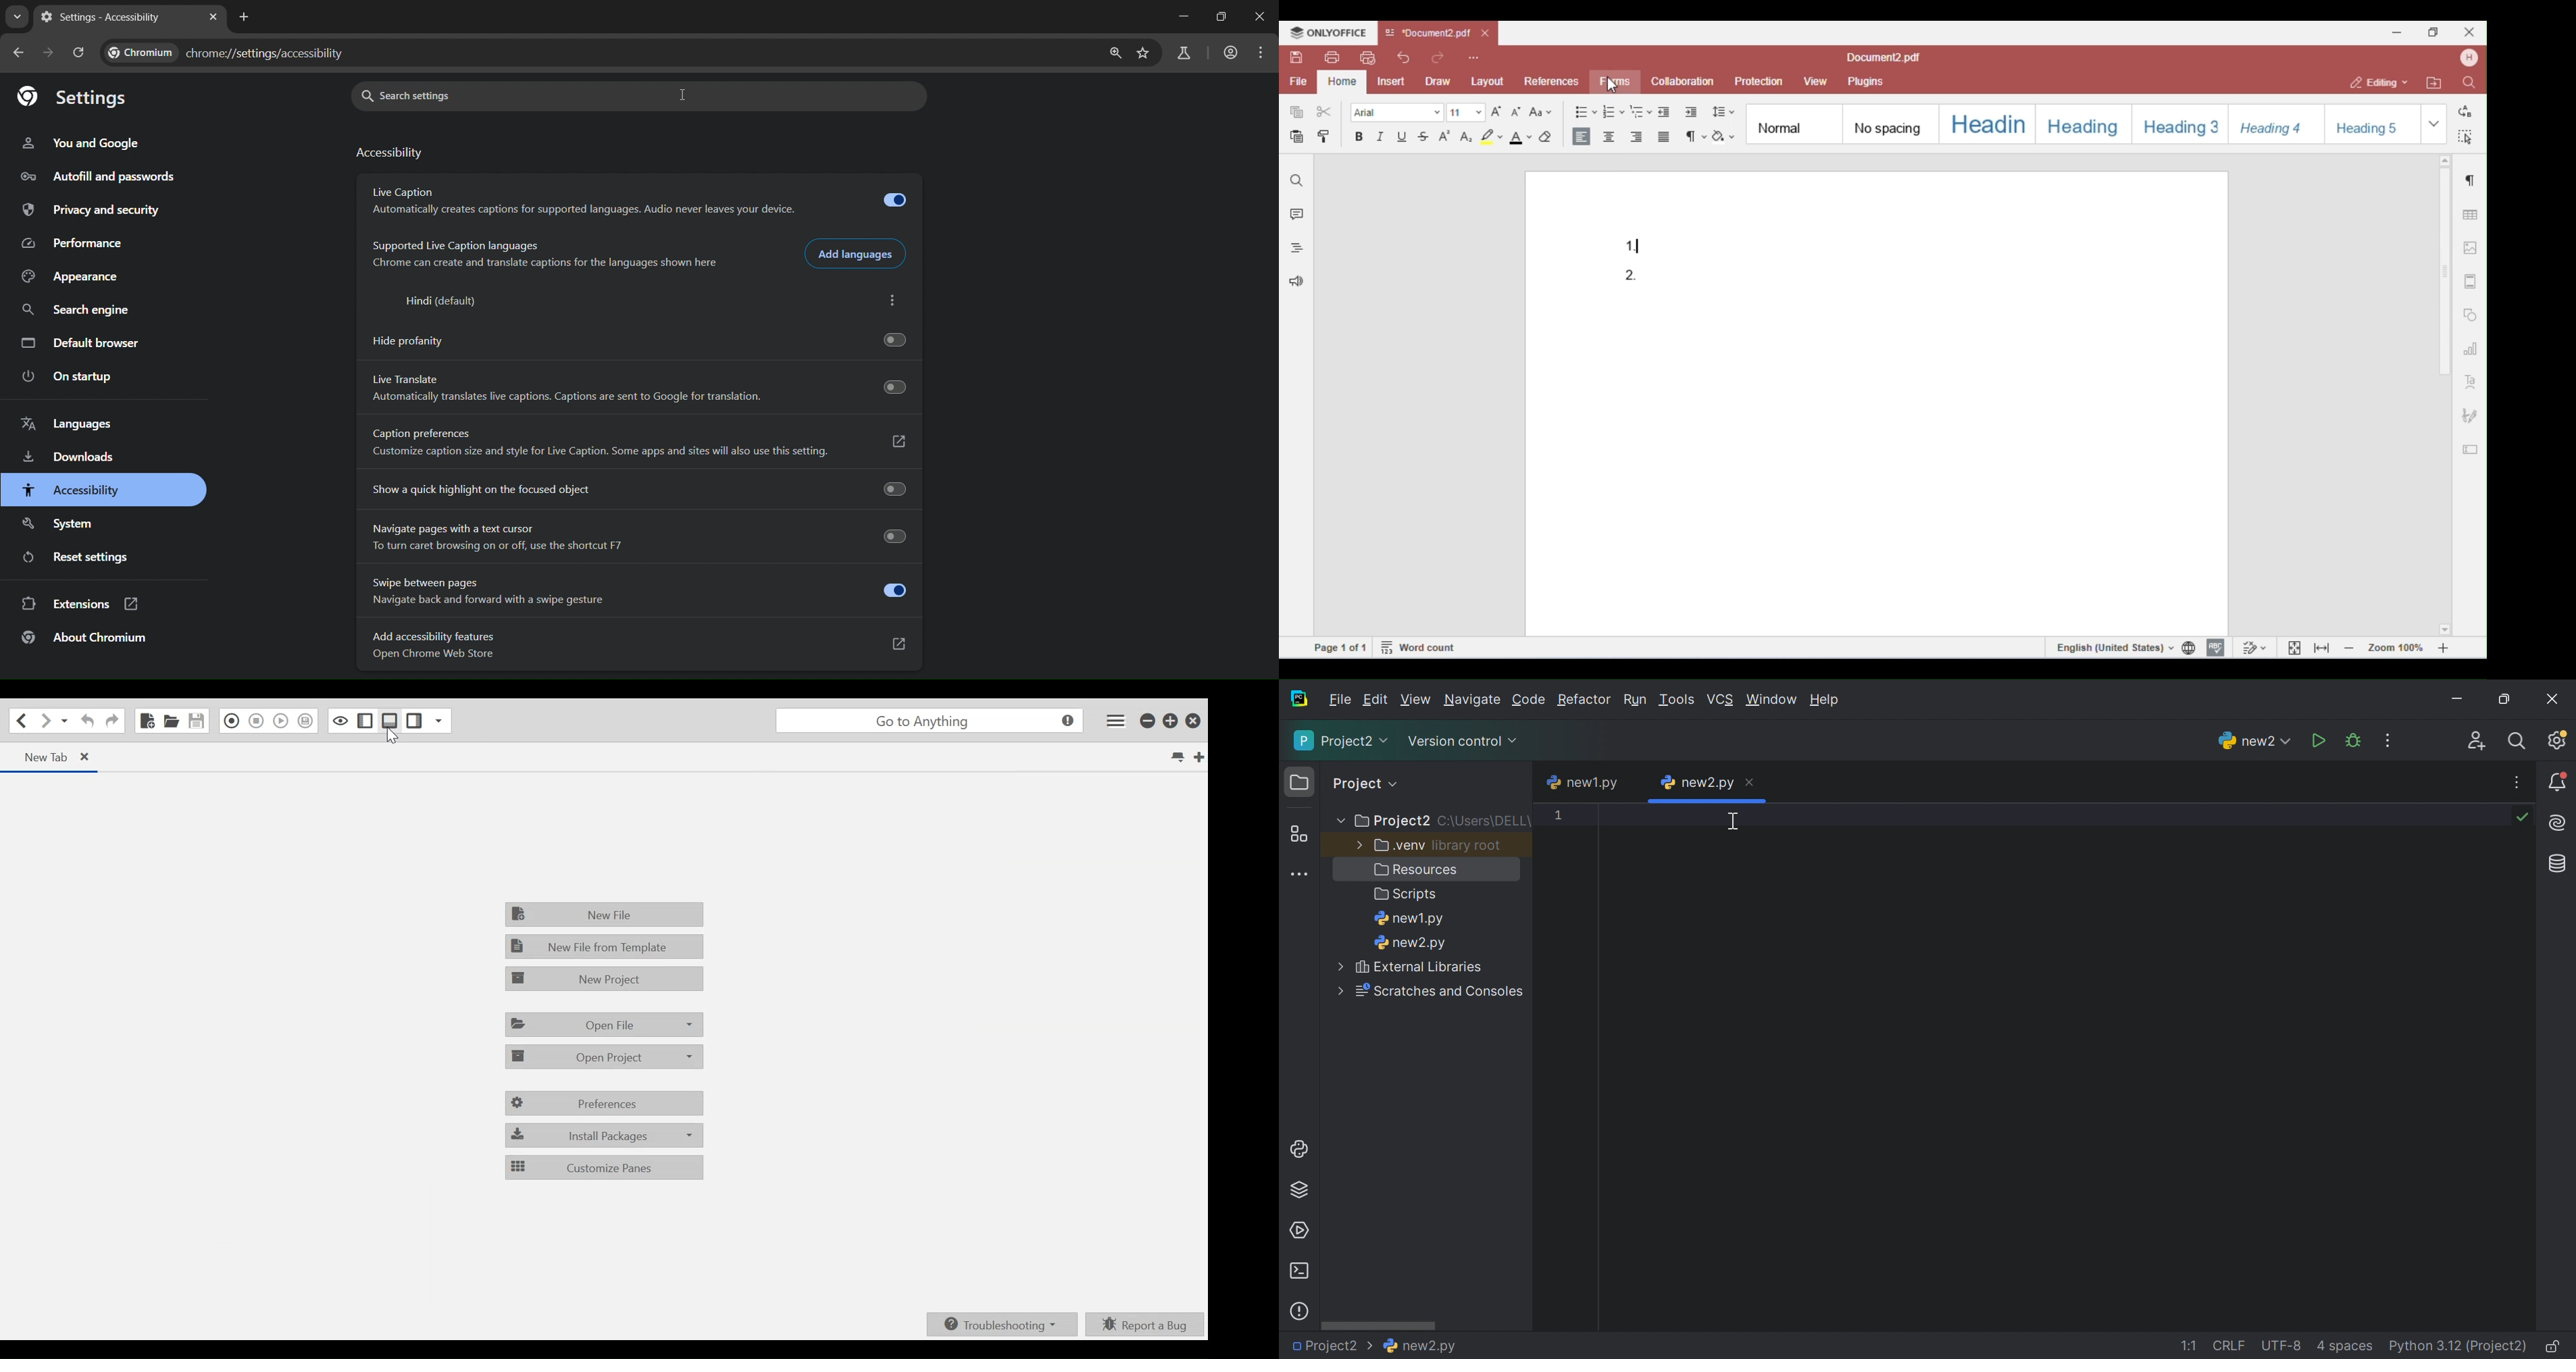  I want to click on extensions, so click(87, 606).